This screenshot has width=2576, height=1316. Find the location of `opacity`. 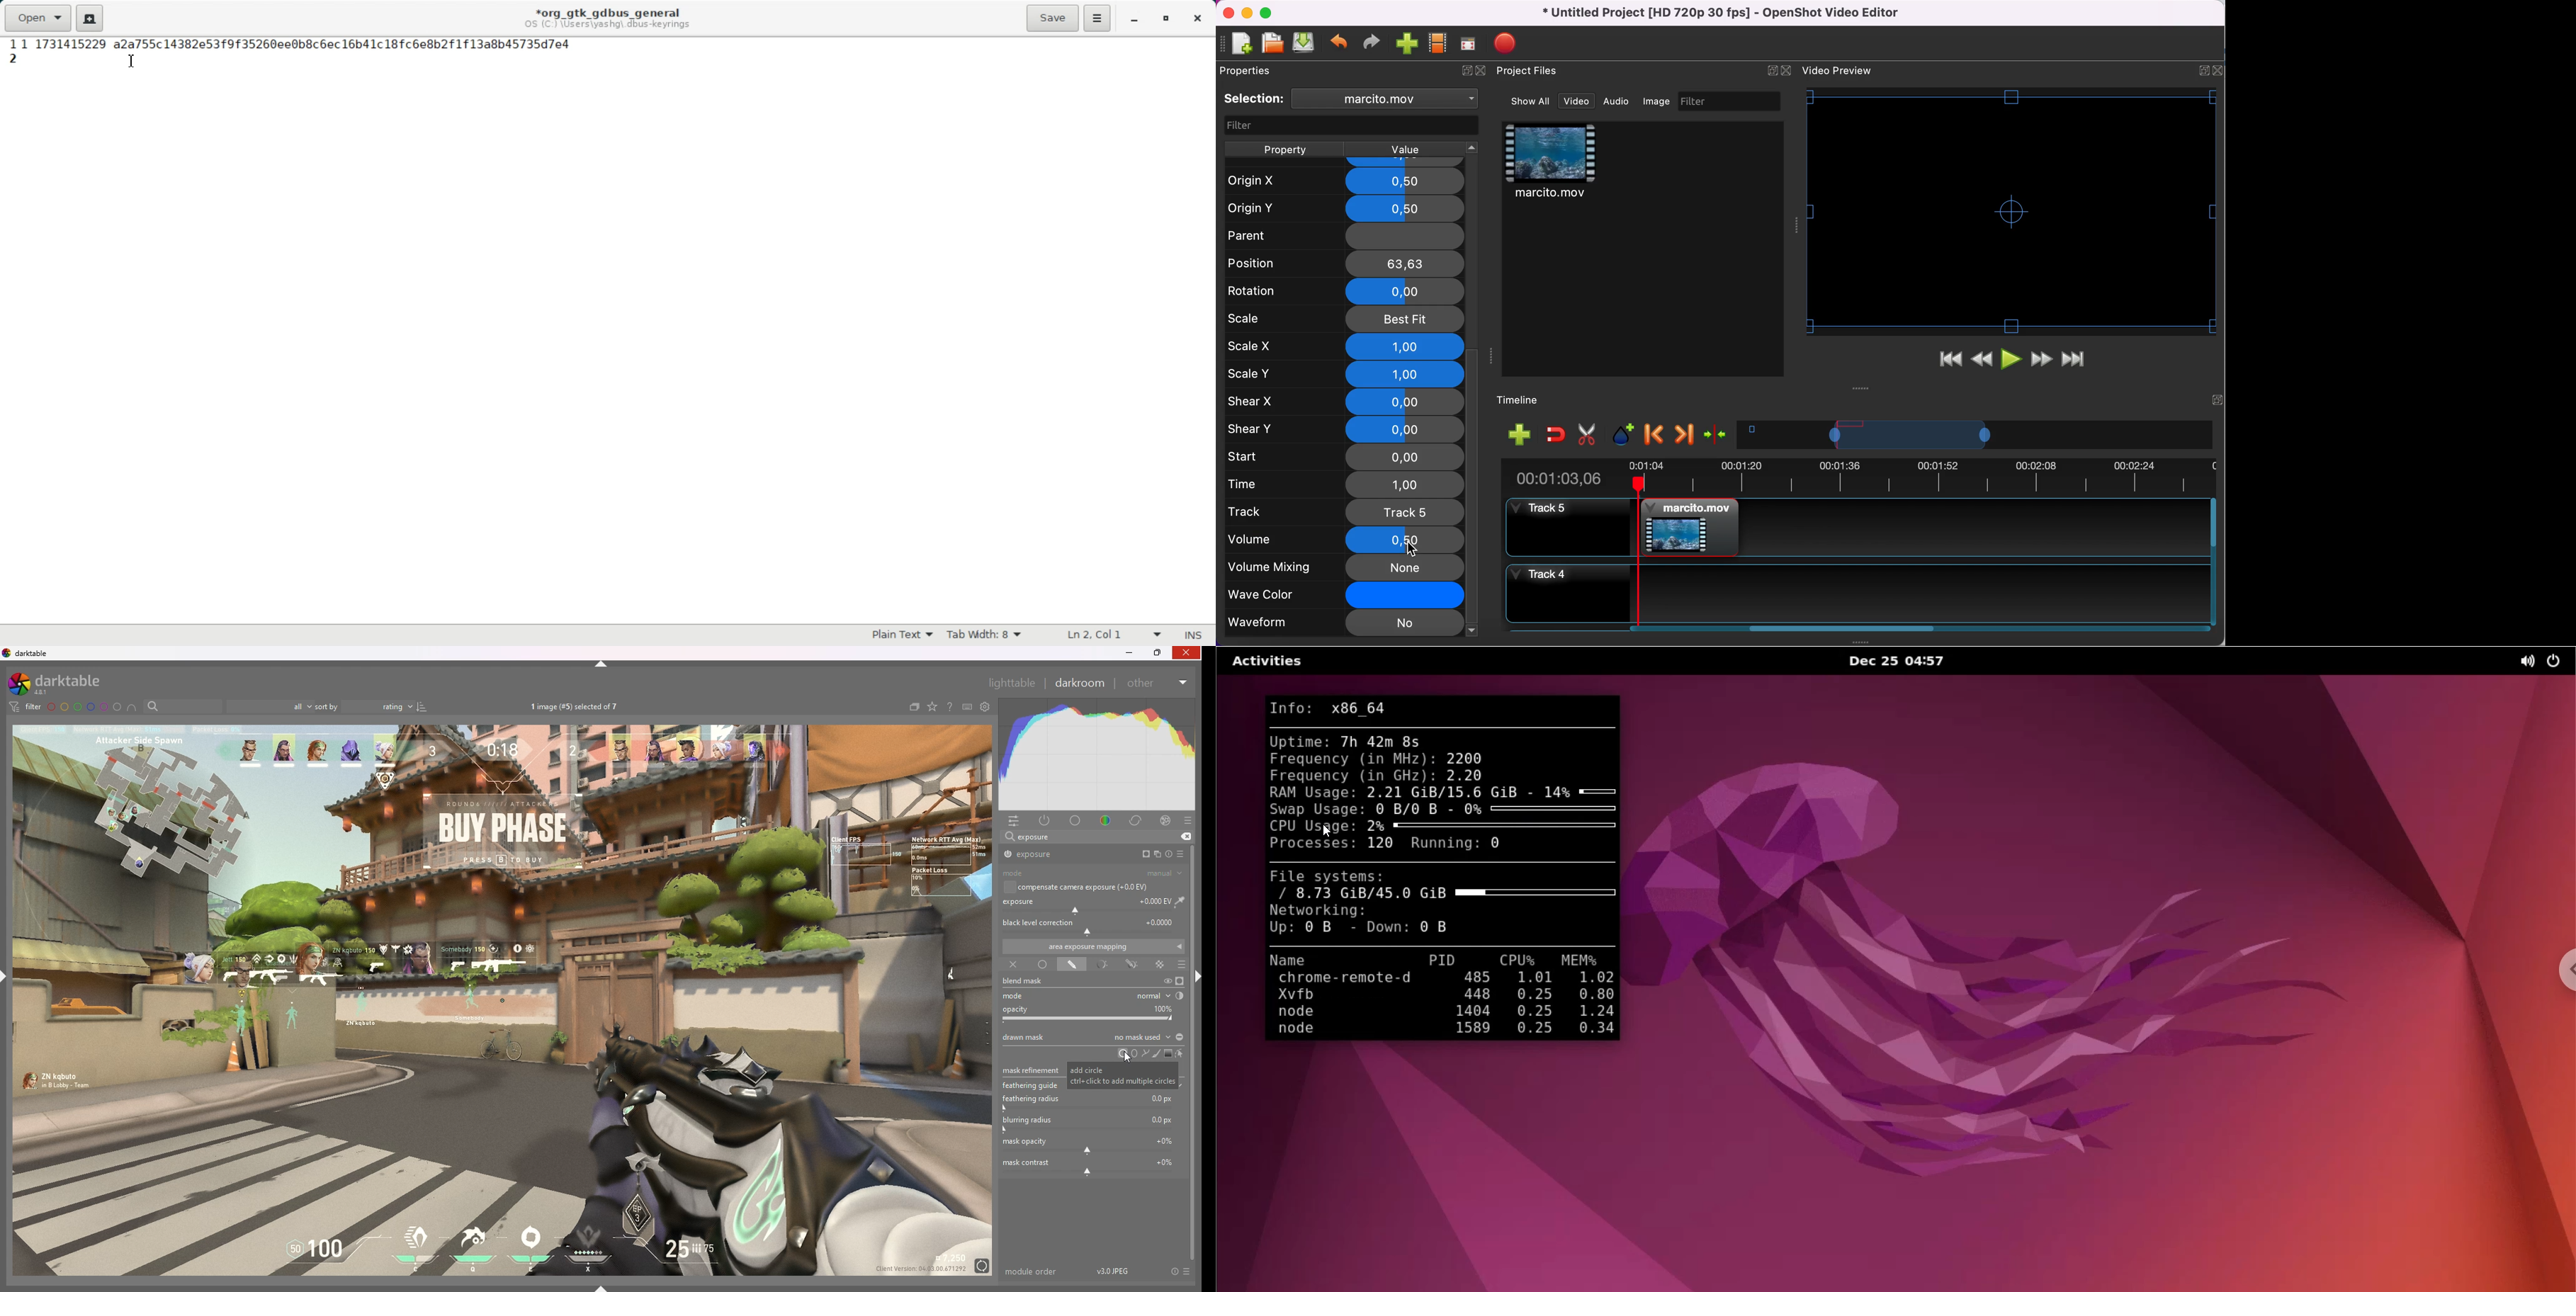

opacity is located at coordinates (1093, 1013).